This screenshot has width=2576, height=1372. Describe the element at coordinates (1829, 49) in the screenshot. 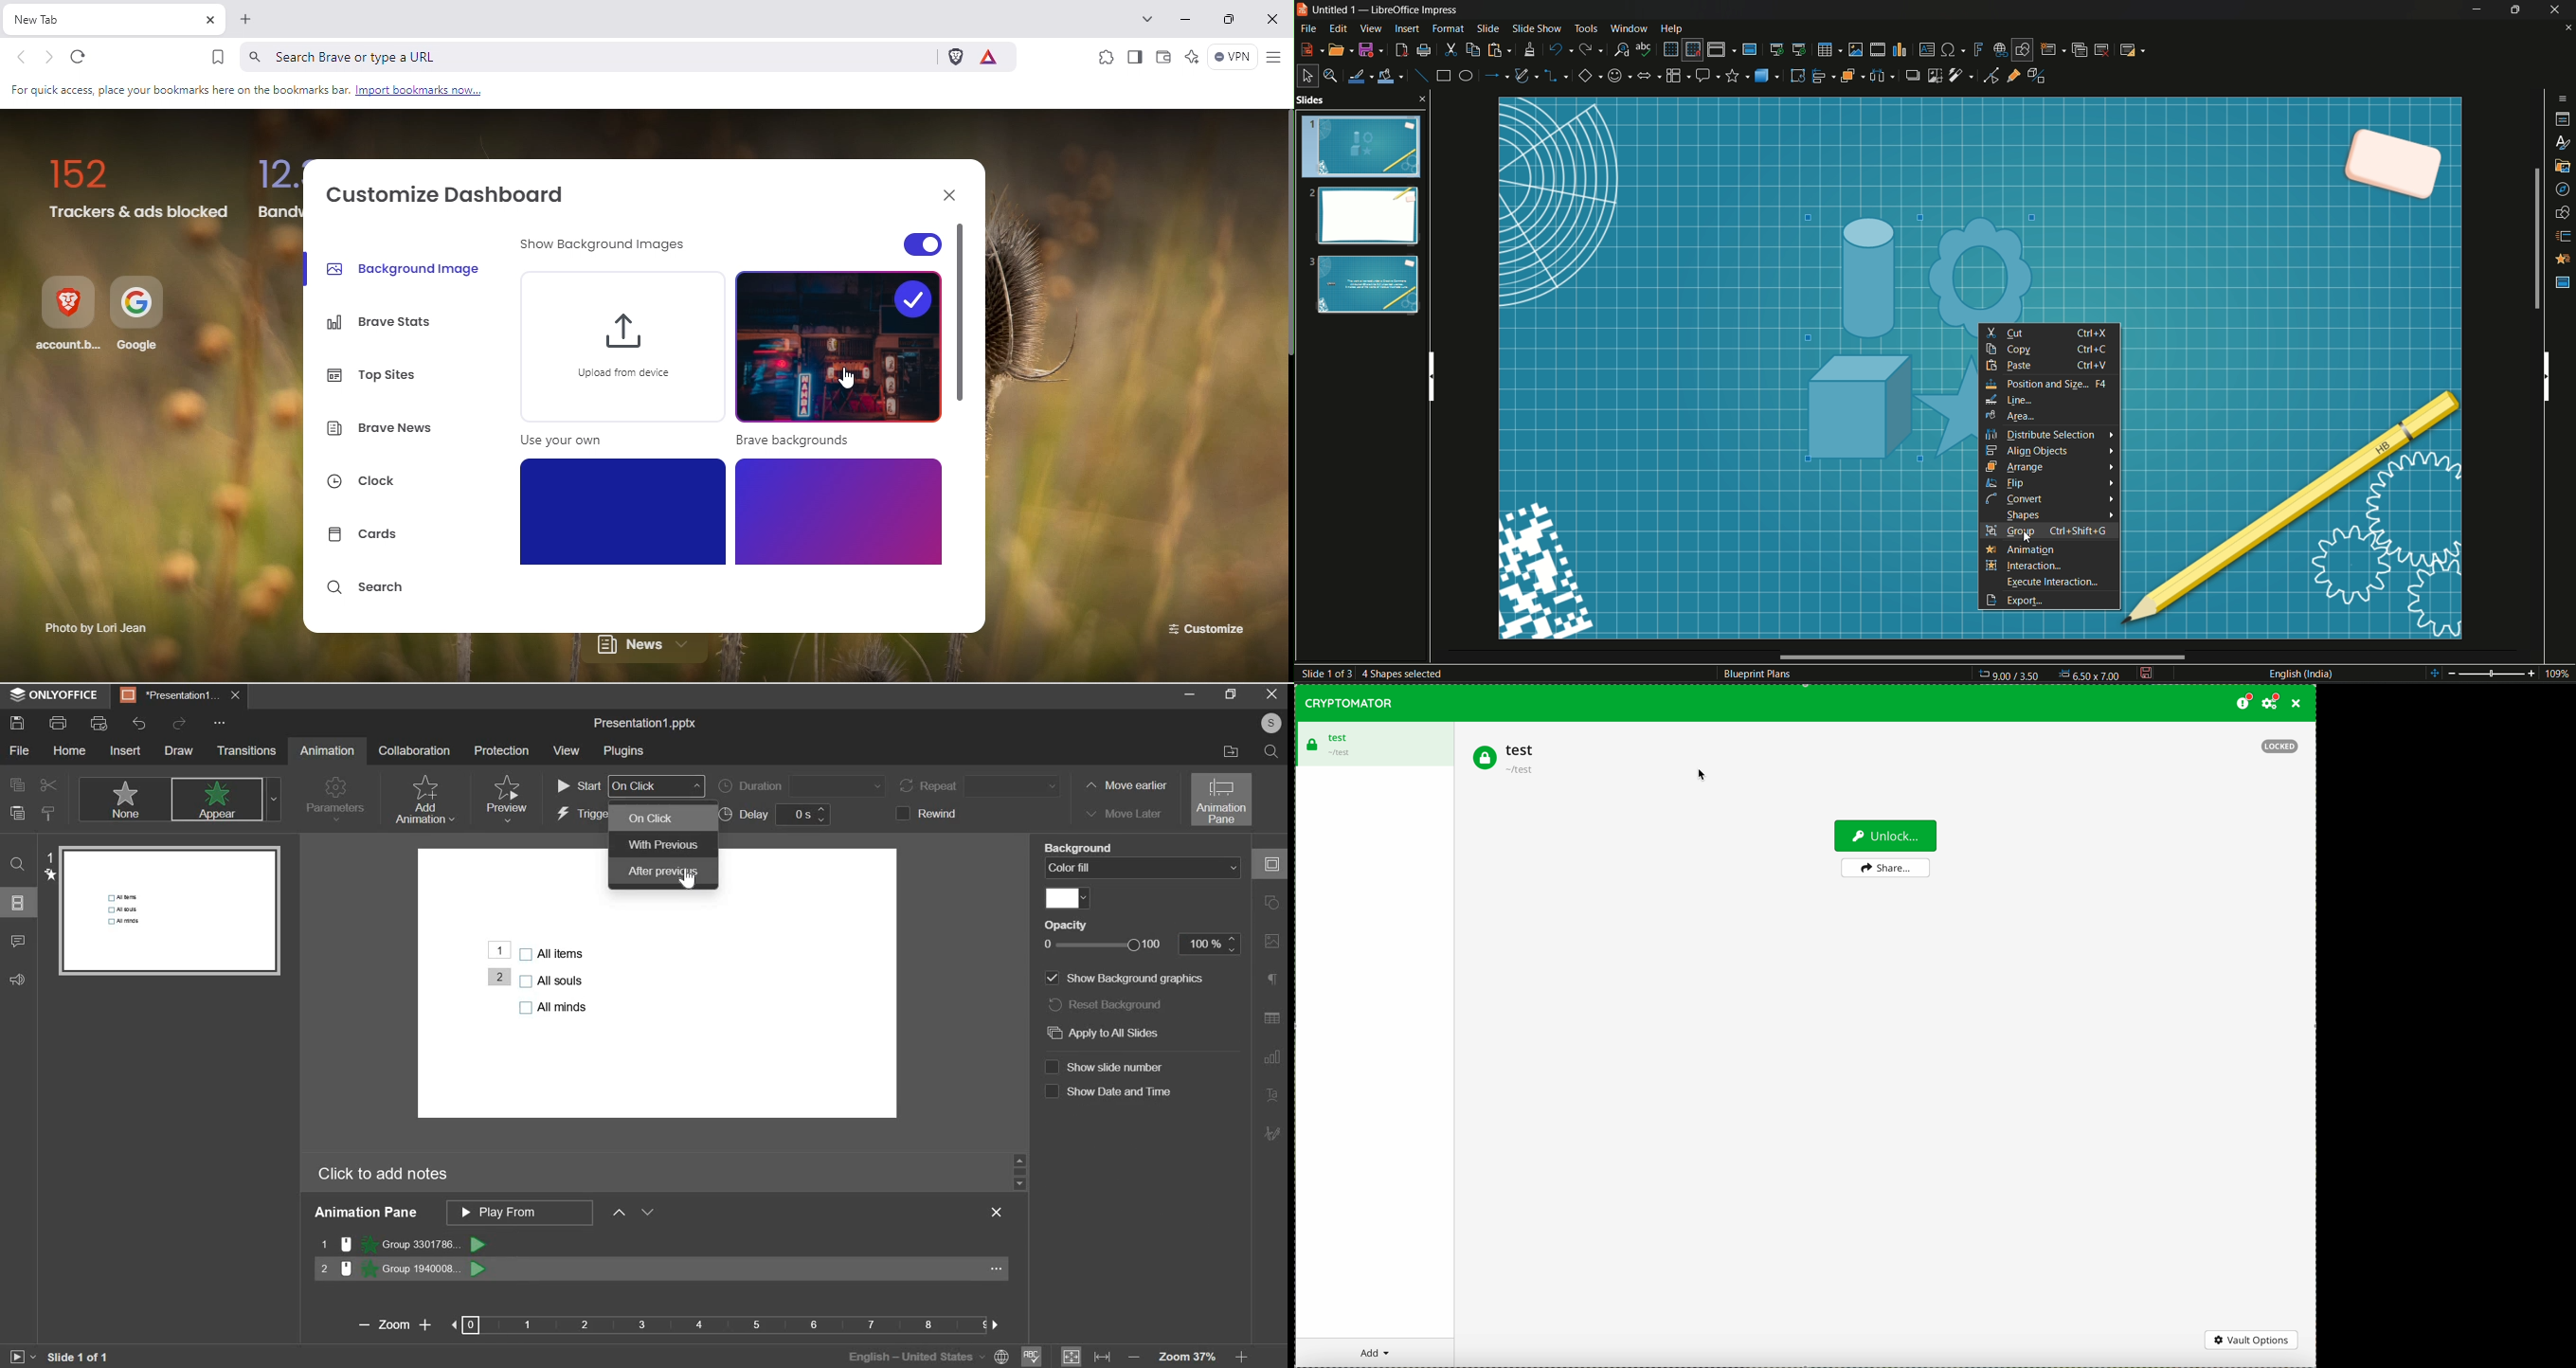

I see `table` at that location.